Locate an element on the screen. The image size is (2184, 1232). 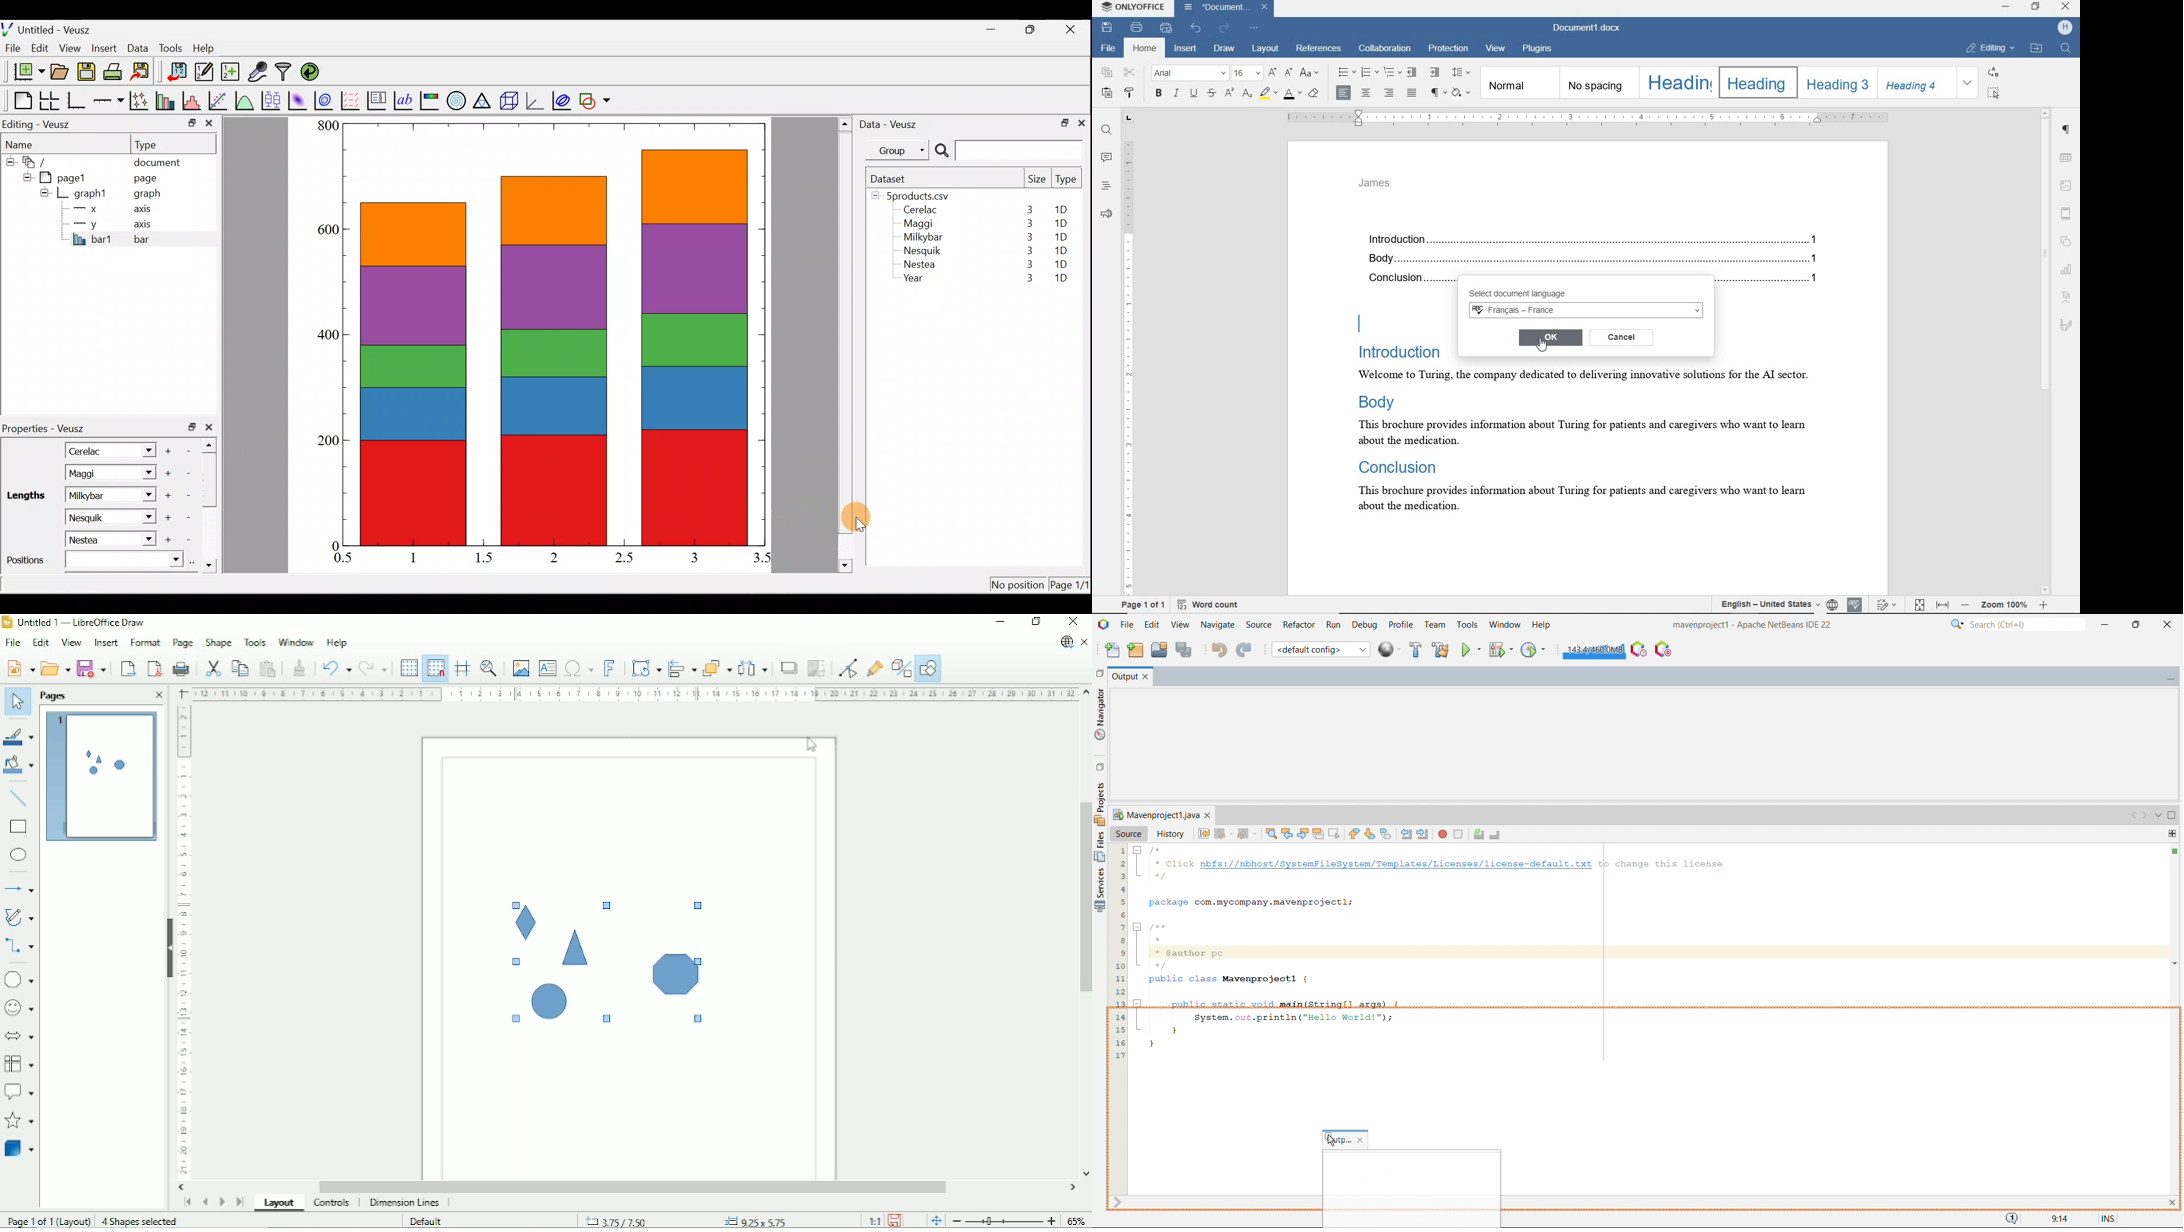
Vertical scroll button is located at coordinates (1085, 1173).